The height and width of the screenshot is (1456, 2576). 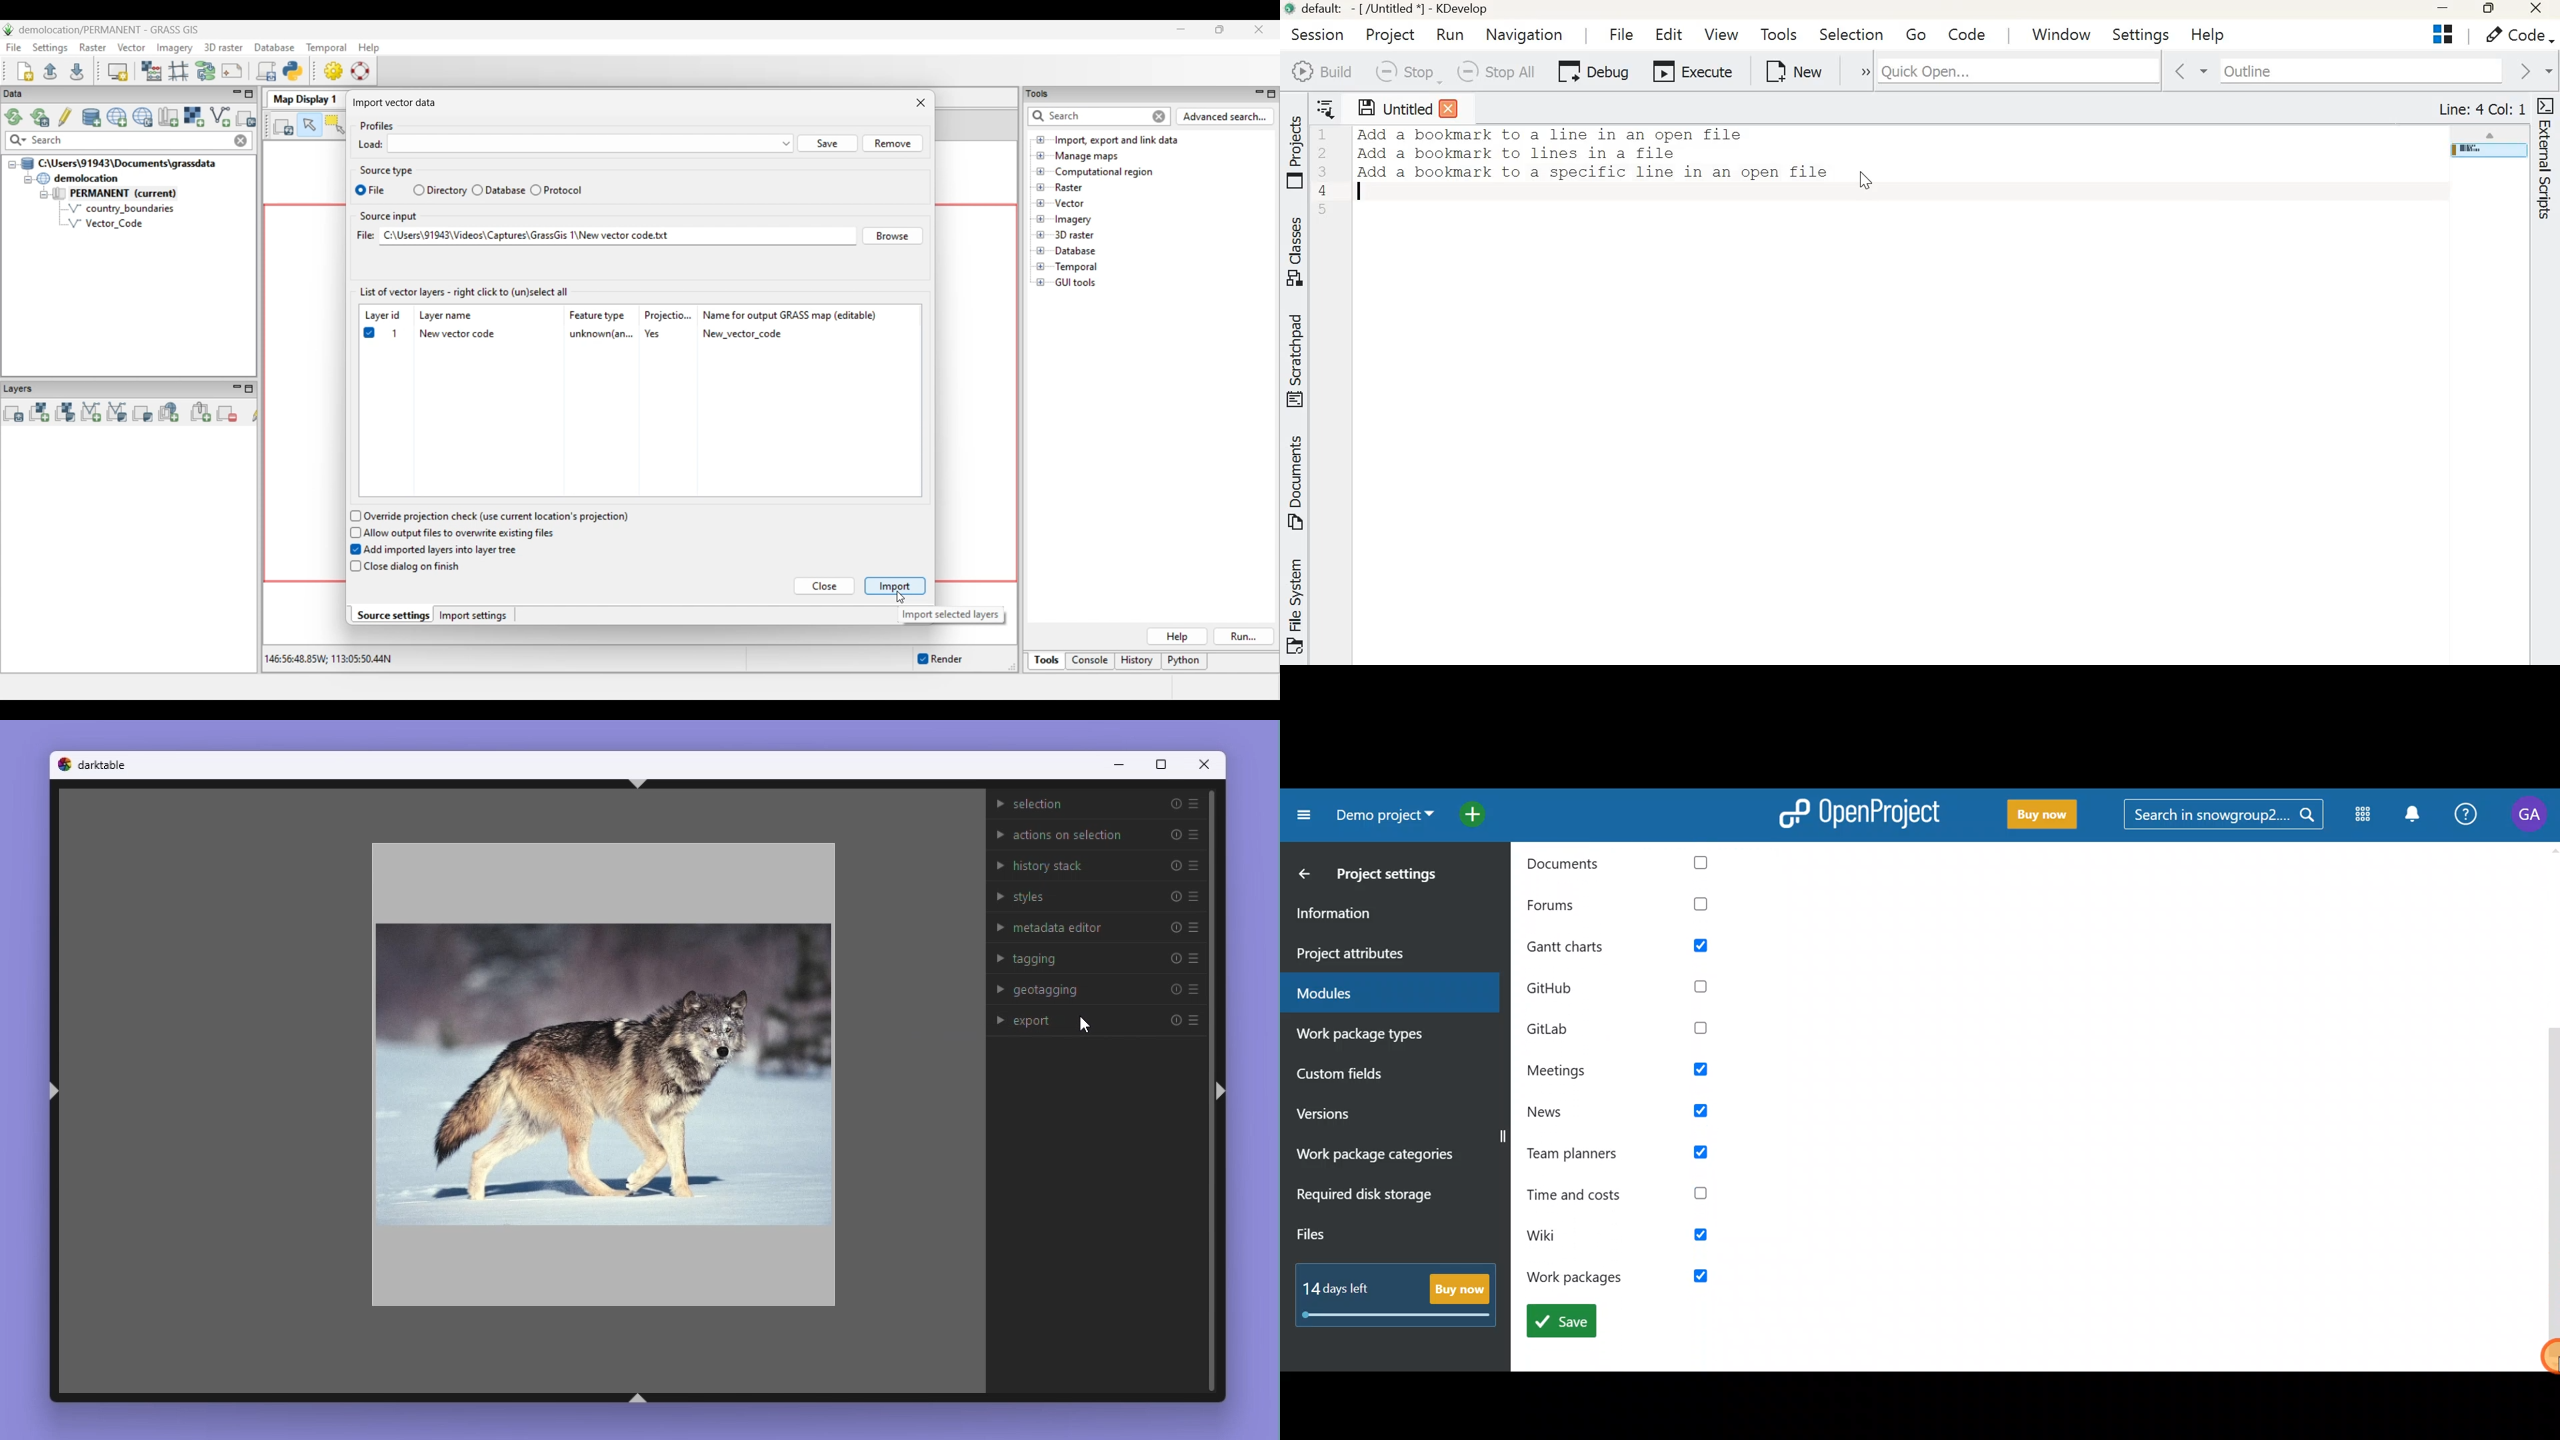 What do you see at coordinates (1096, 957) in the screenshot?
I see `Tagging` at bounding box center [1096, 957].